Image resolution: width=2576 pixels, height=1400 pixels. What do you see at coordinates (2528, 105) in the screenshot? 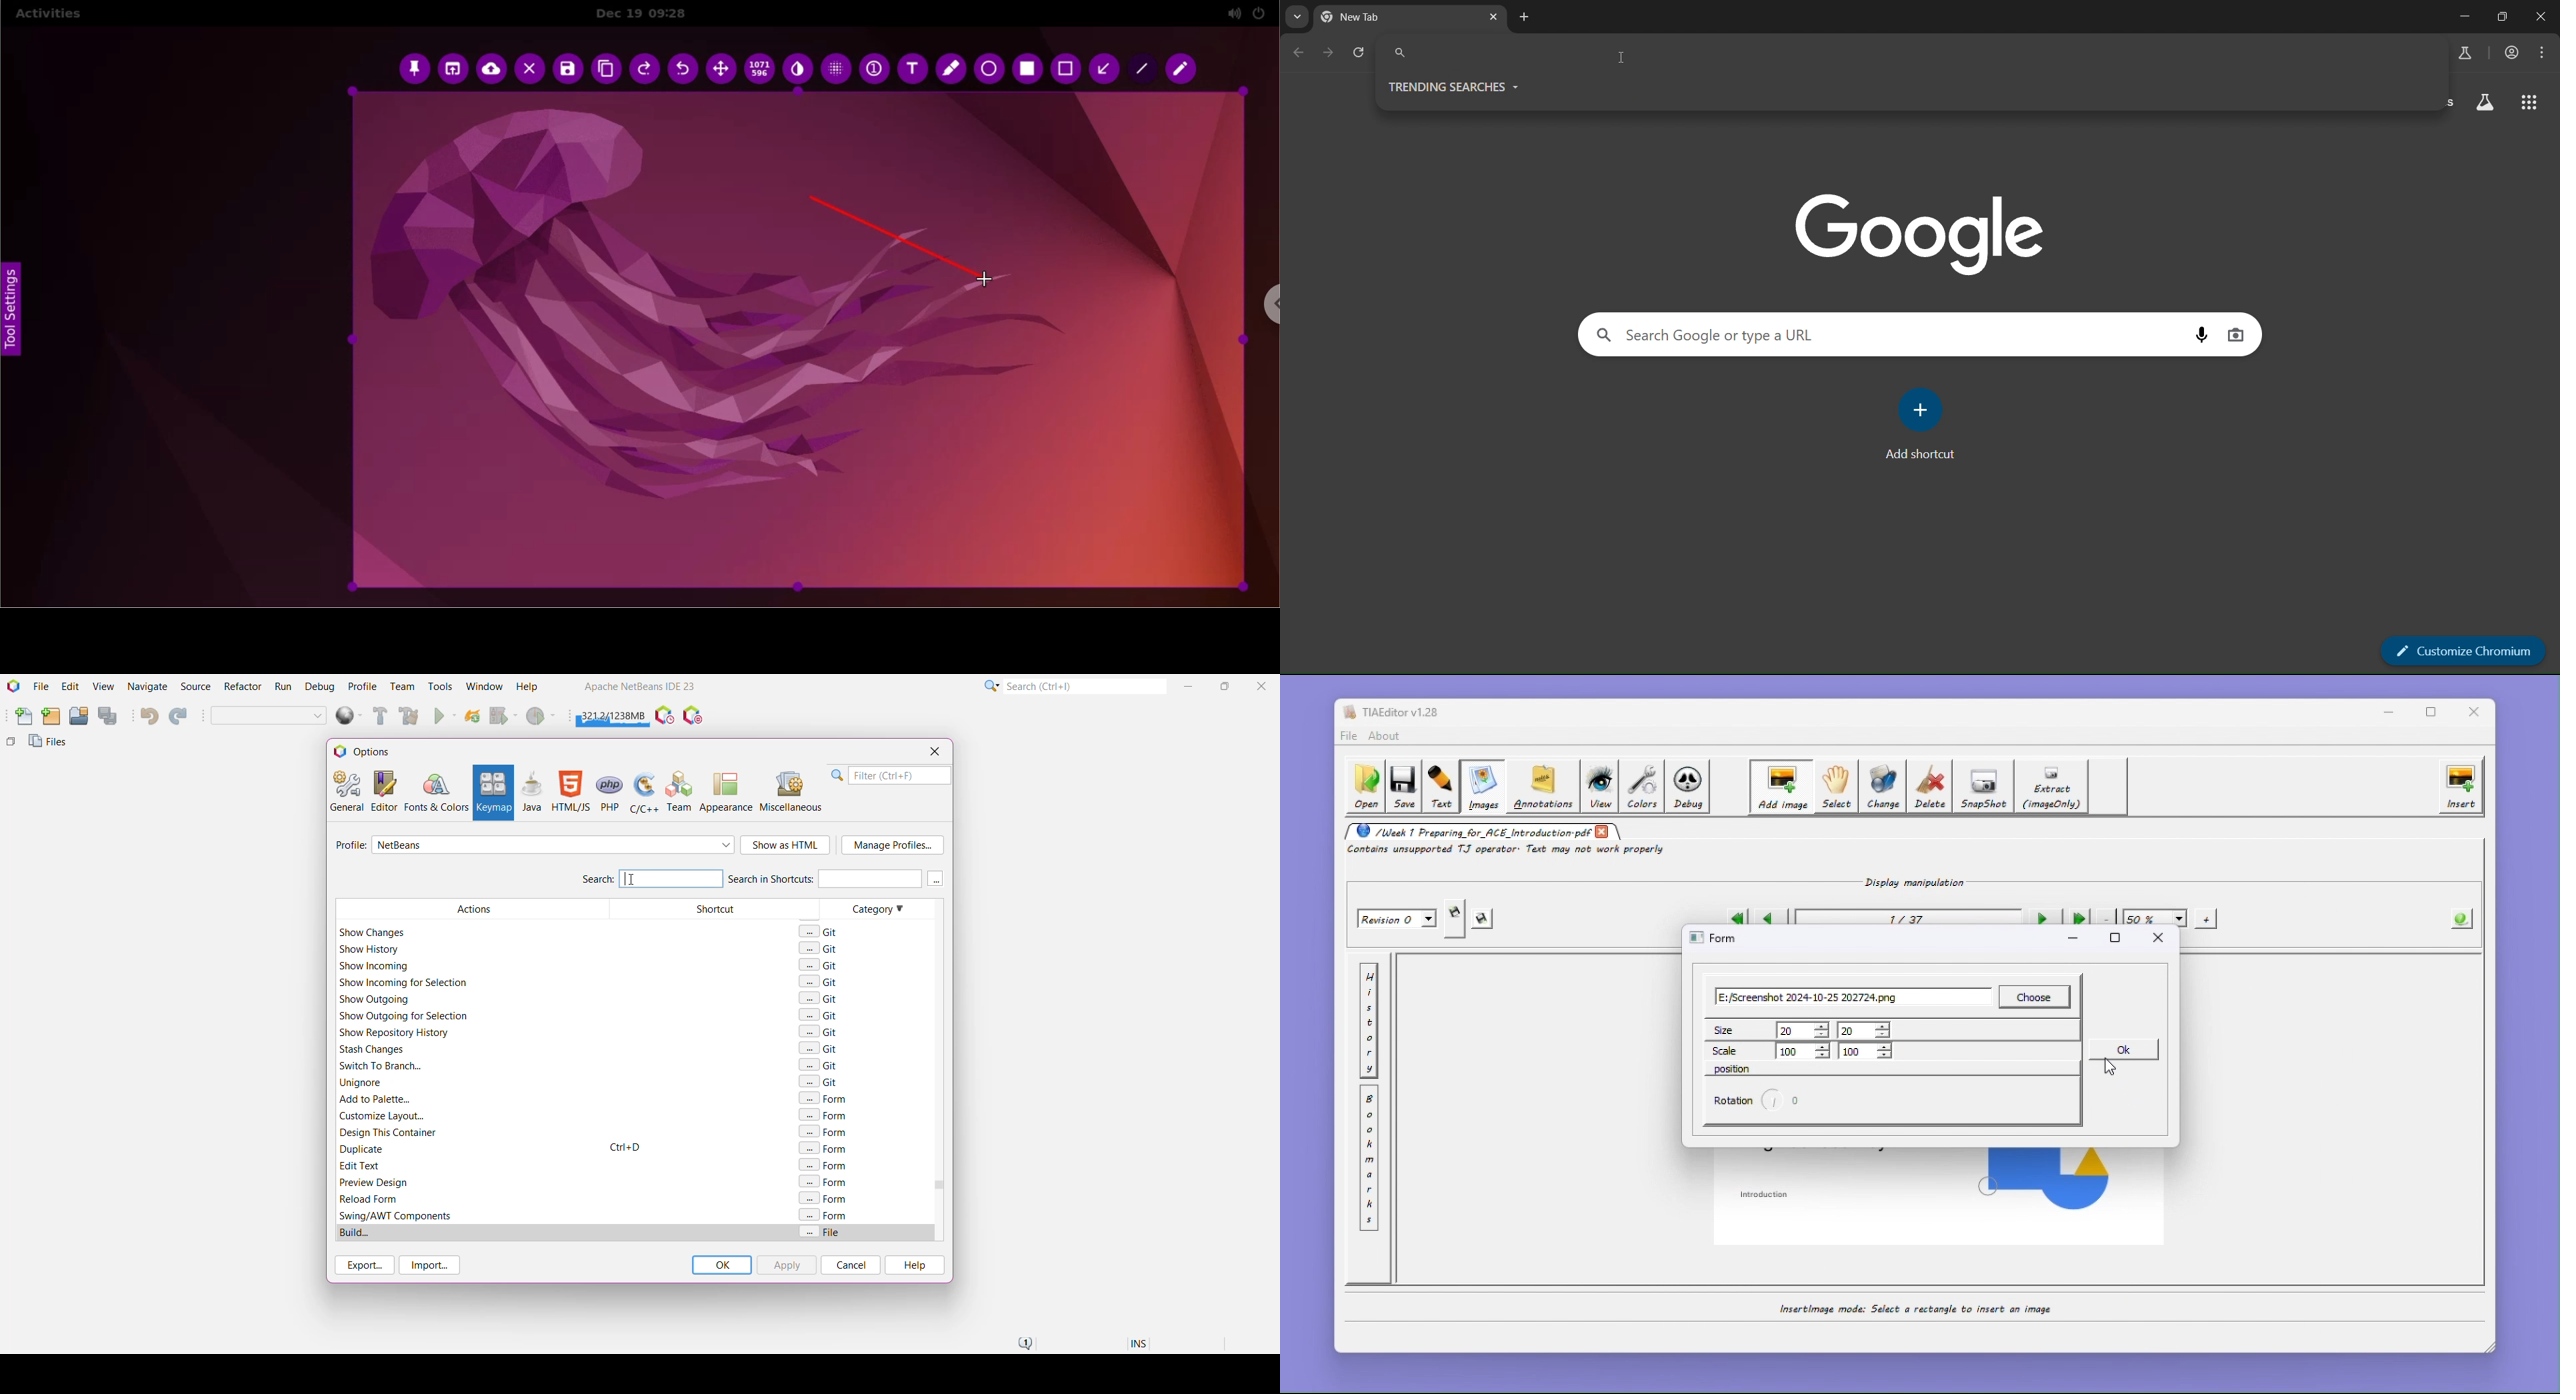
I see `google apps` at bounding box center [2528, 105].